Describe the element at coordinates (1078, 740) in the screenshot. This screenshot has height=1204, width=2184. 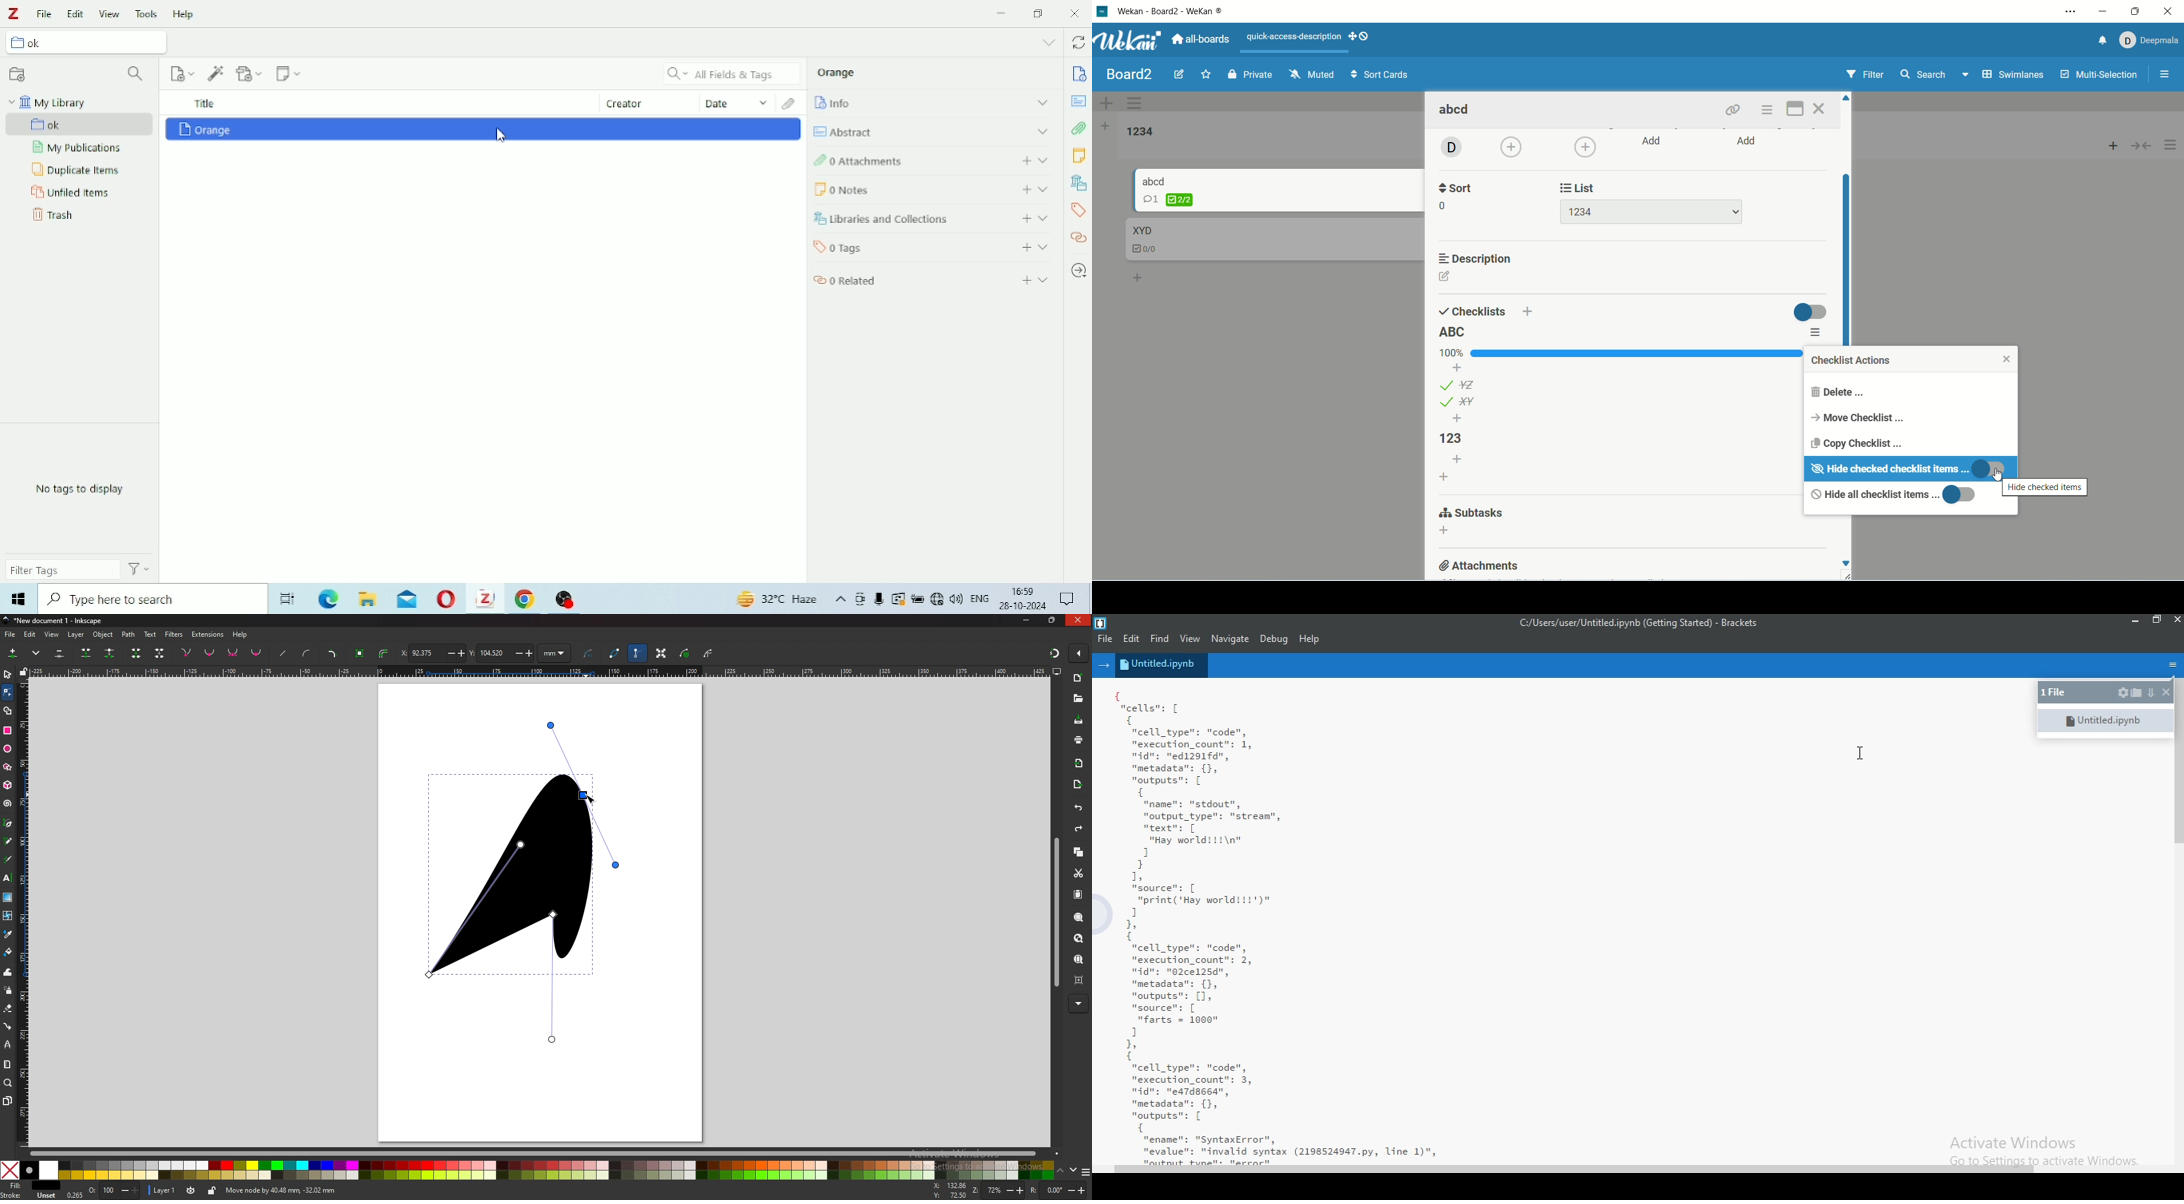
I see `print` at that location.